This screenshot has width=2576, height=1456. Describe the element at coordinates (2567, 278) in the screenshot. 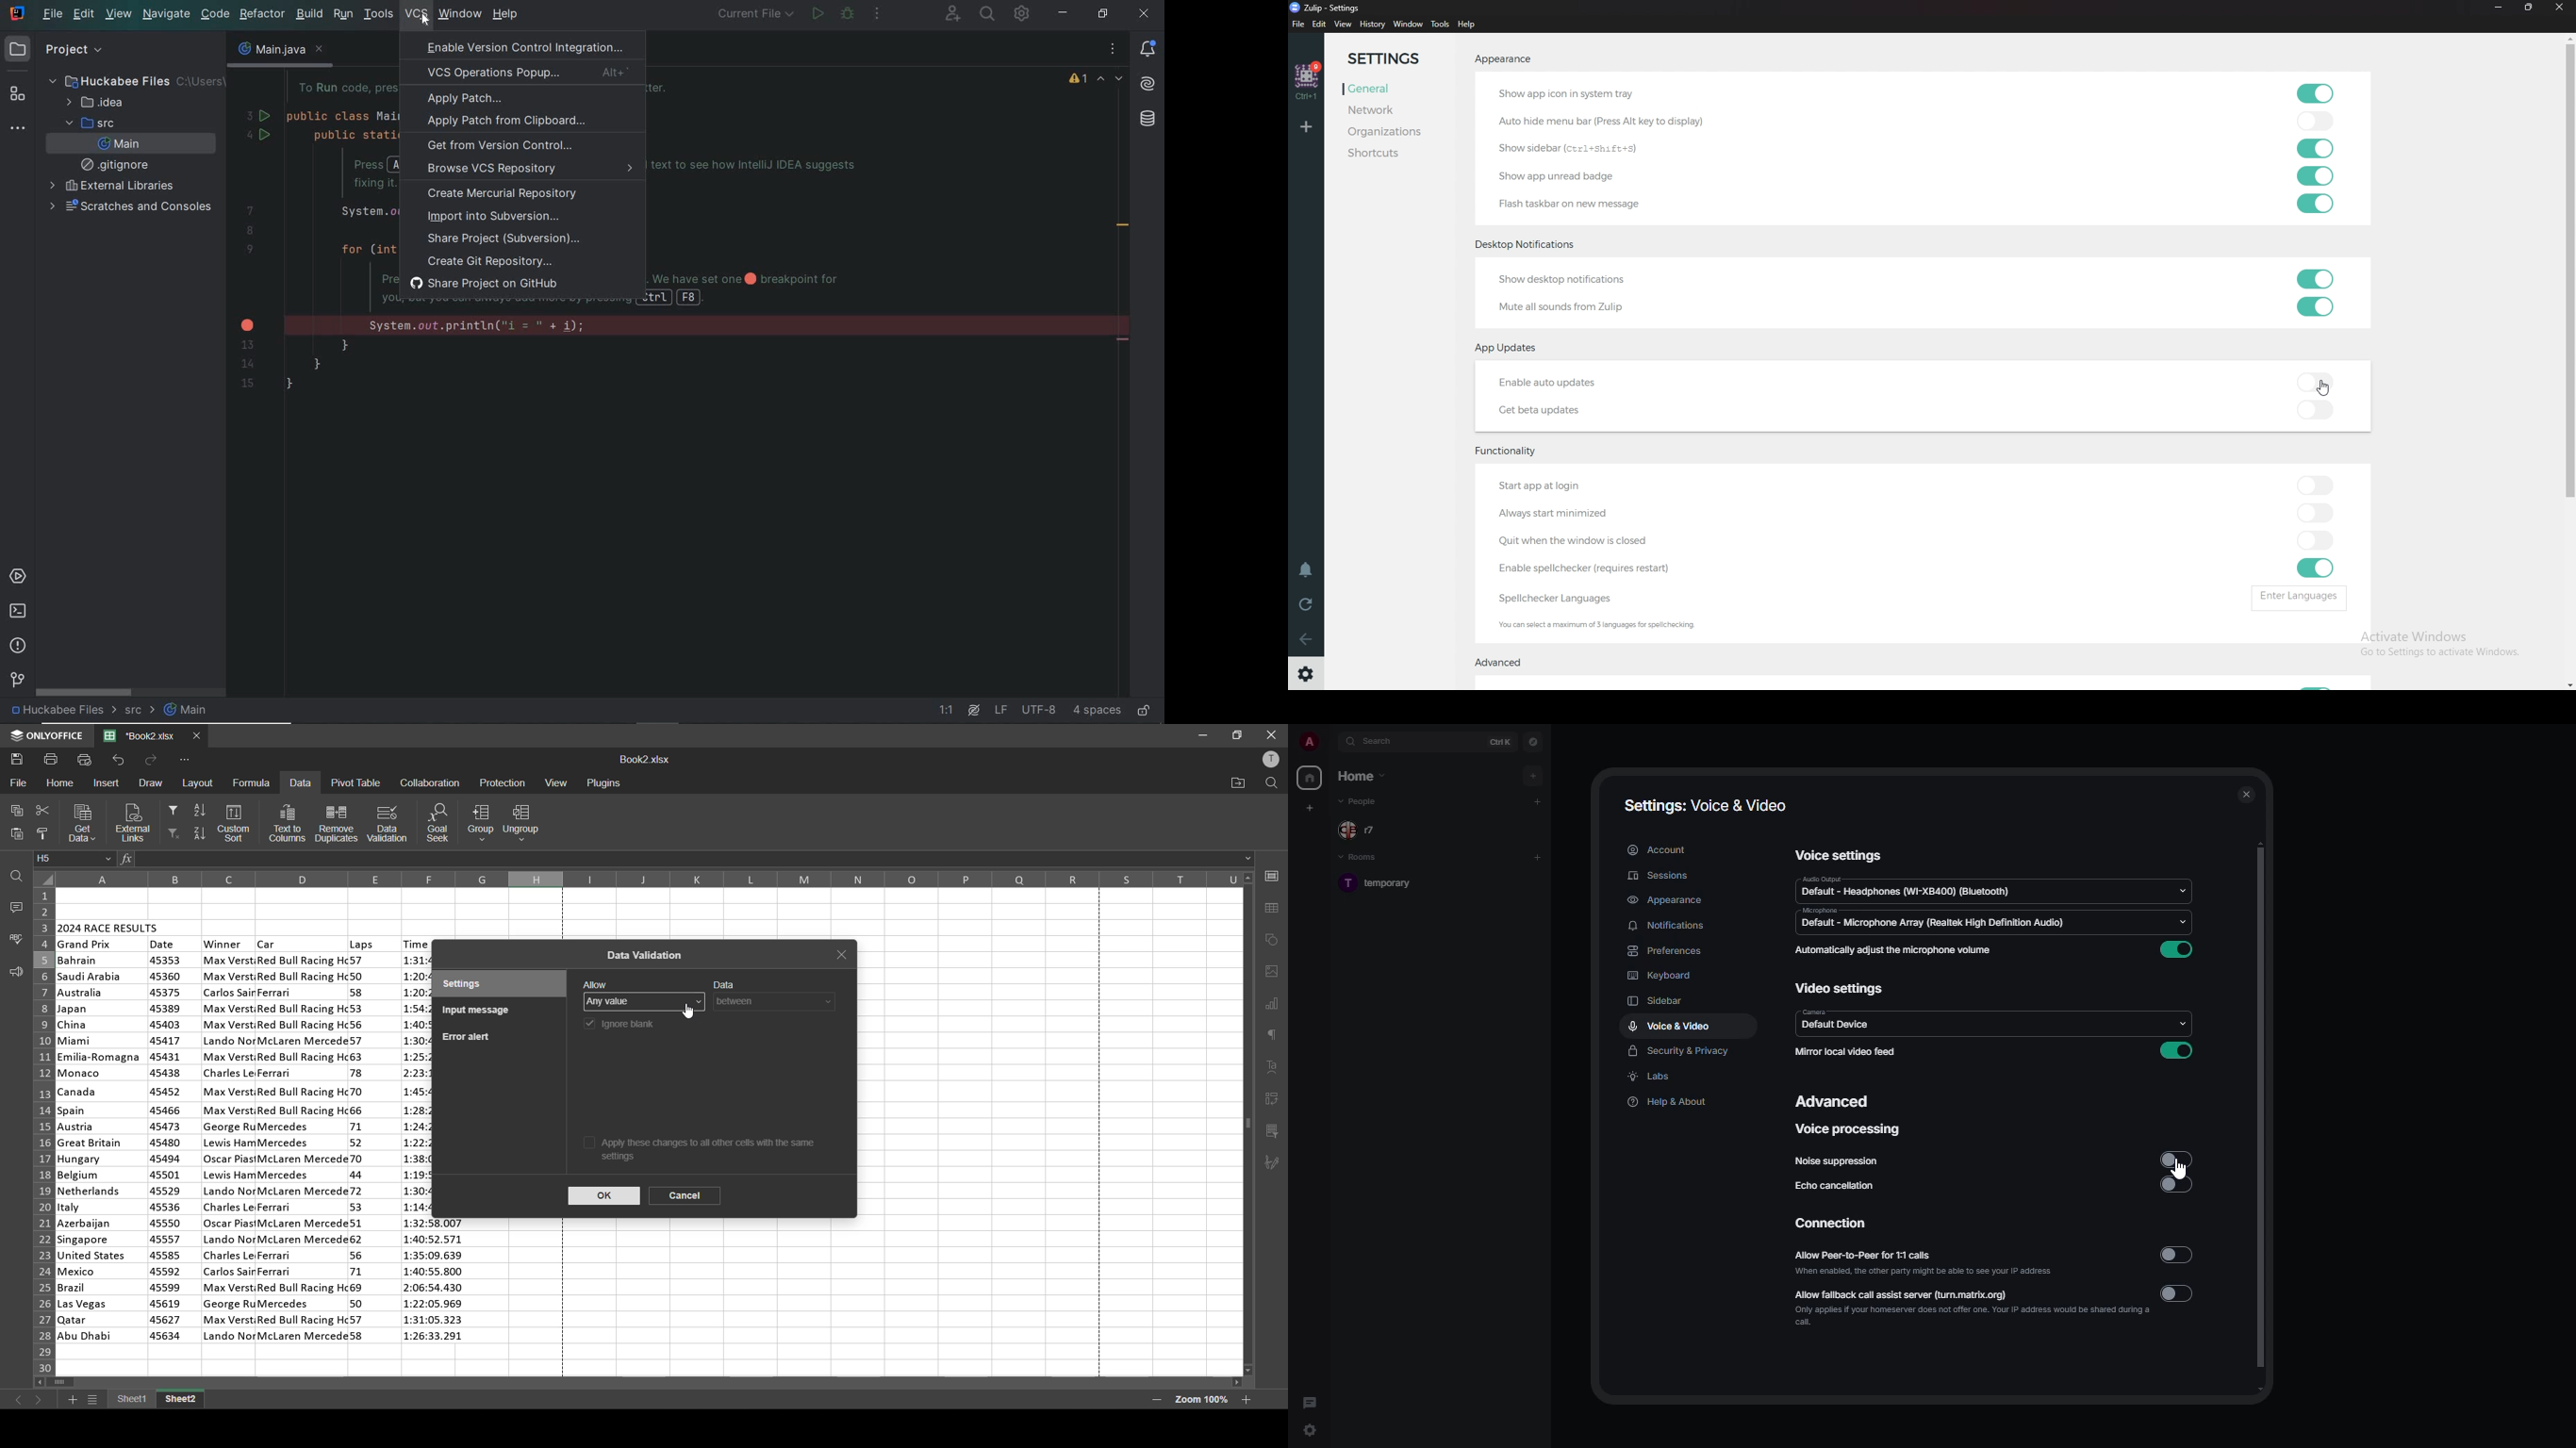

I see `Scroll bar` at that location.